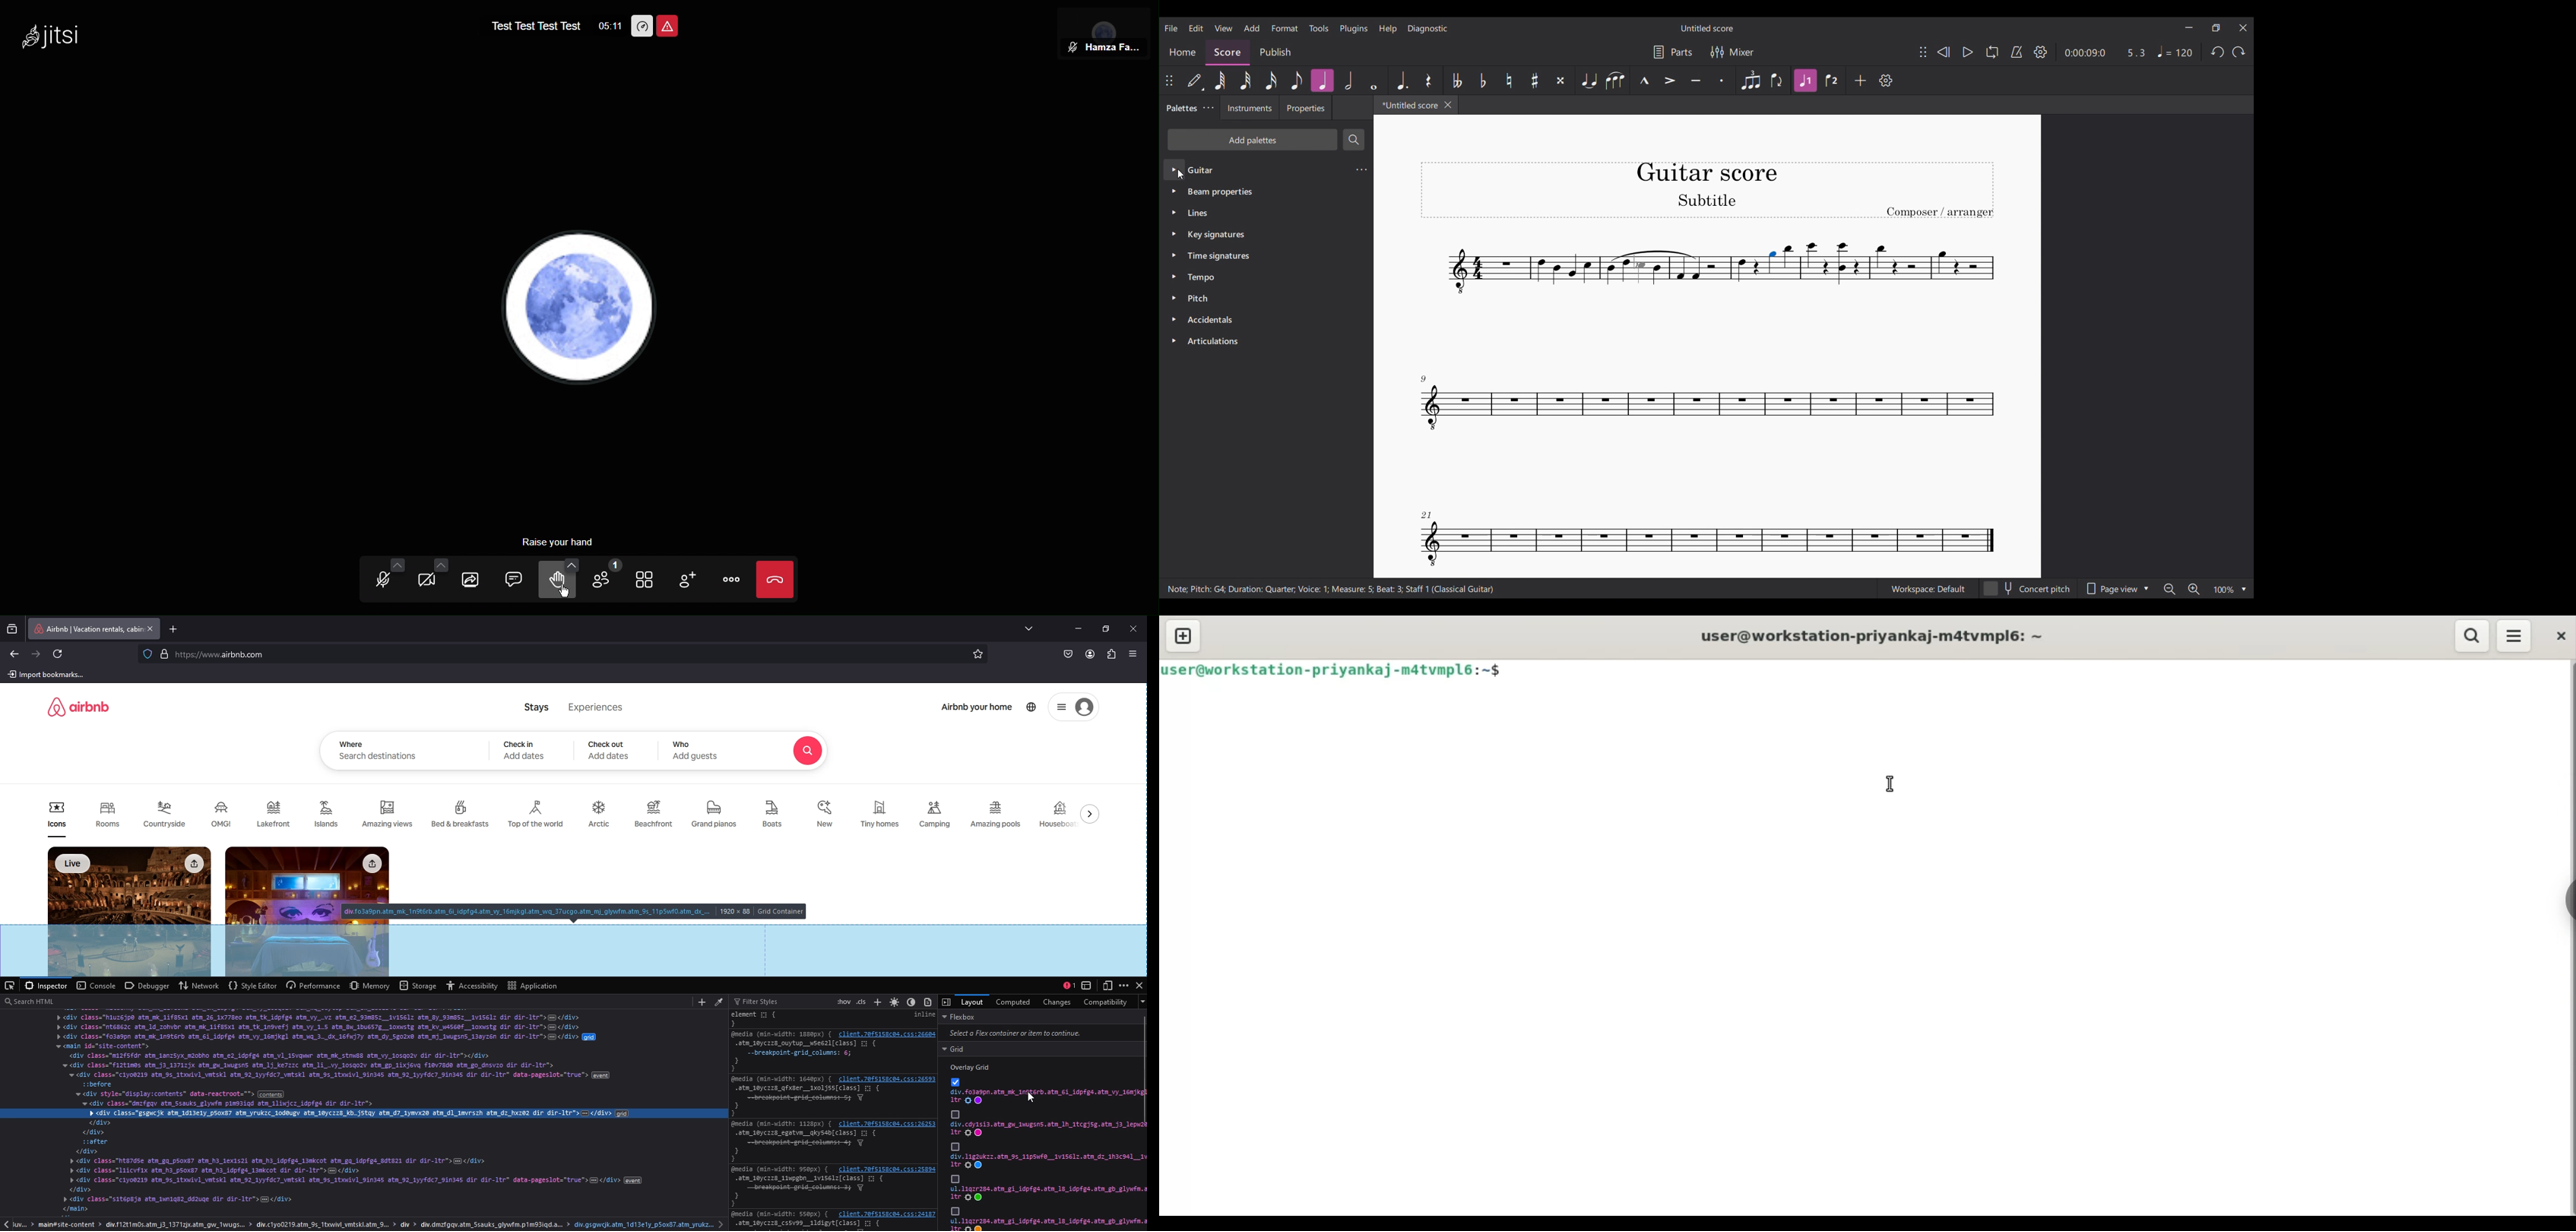 This screenshot has height=1232, width=2576. I want to click on Palette tab settings, so click(1209, 108).